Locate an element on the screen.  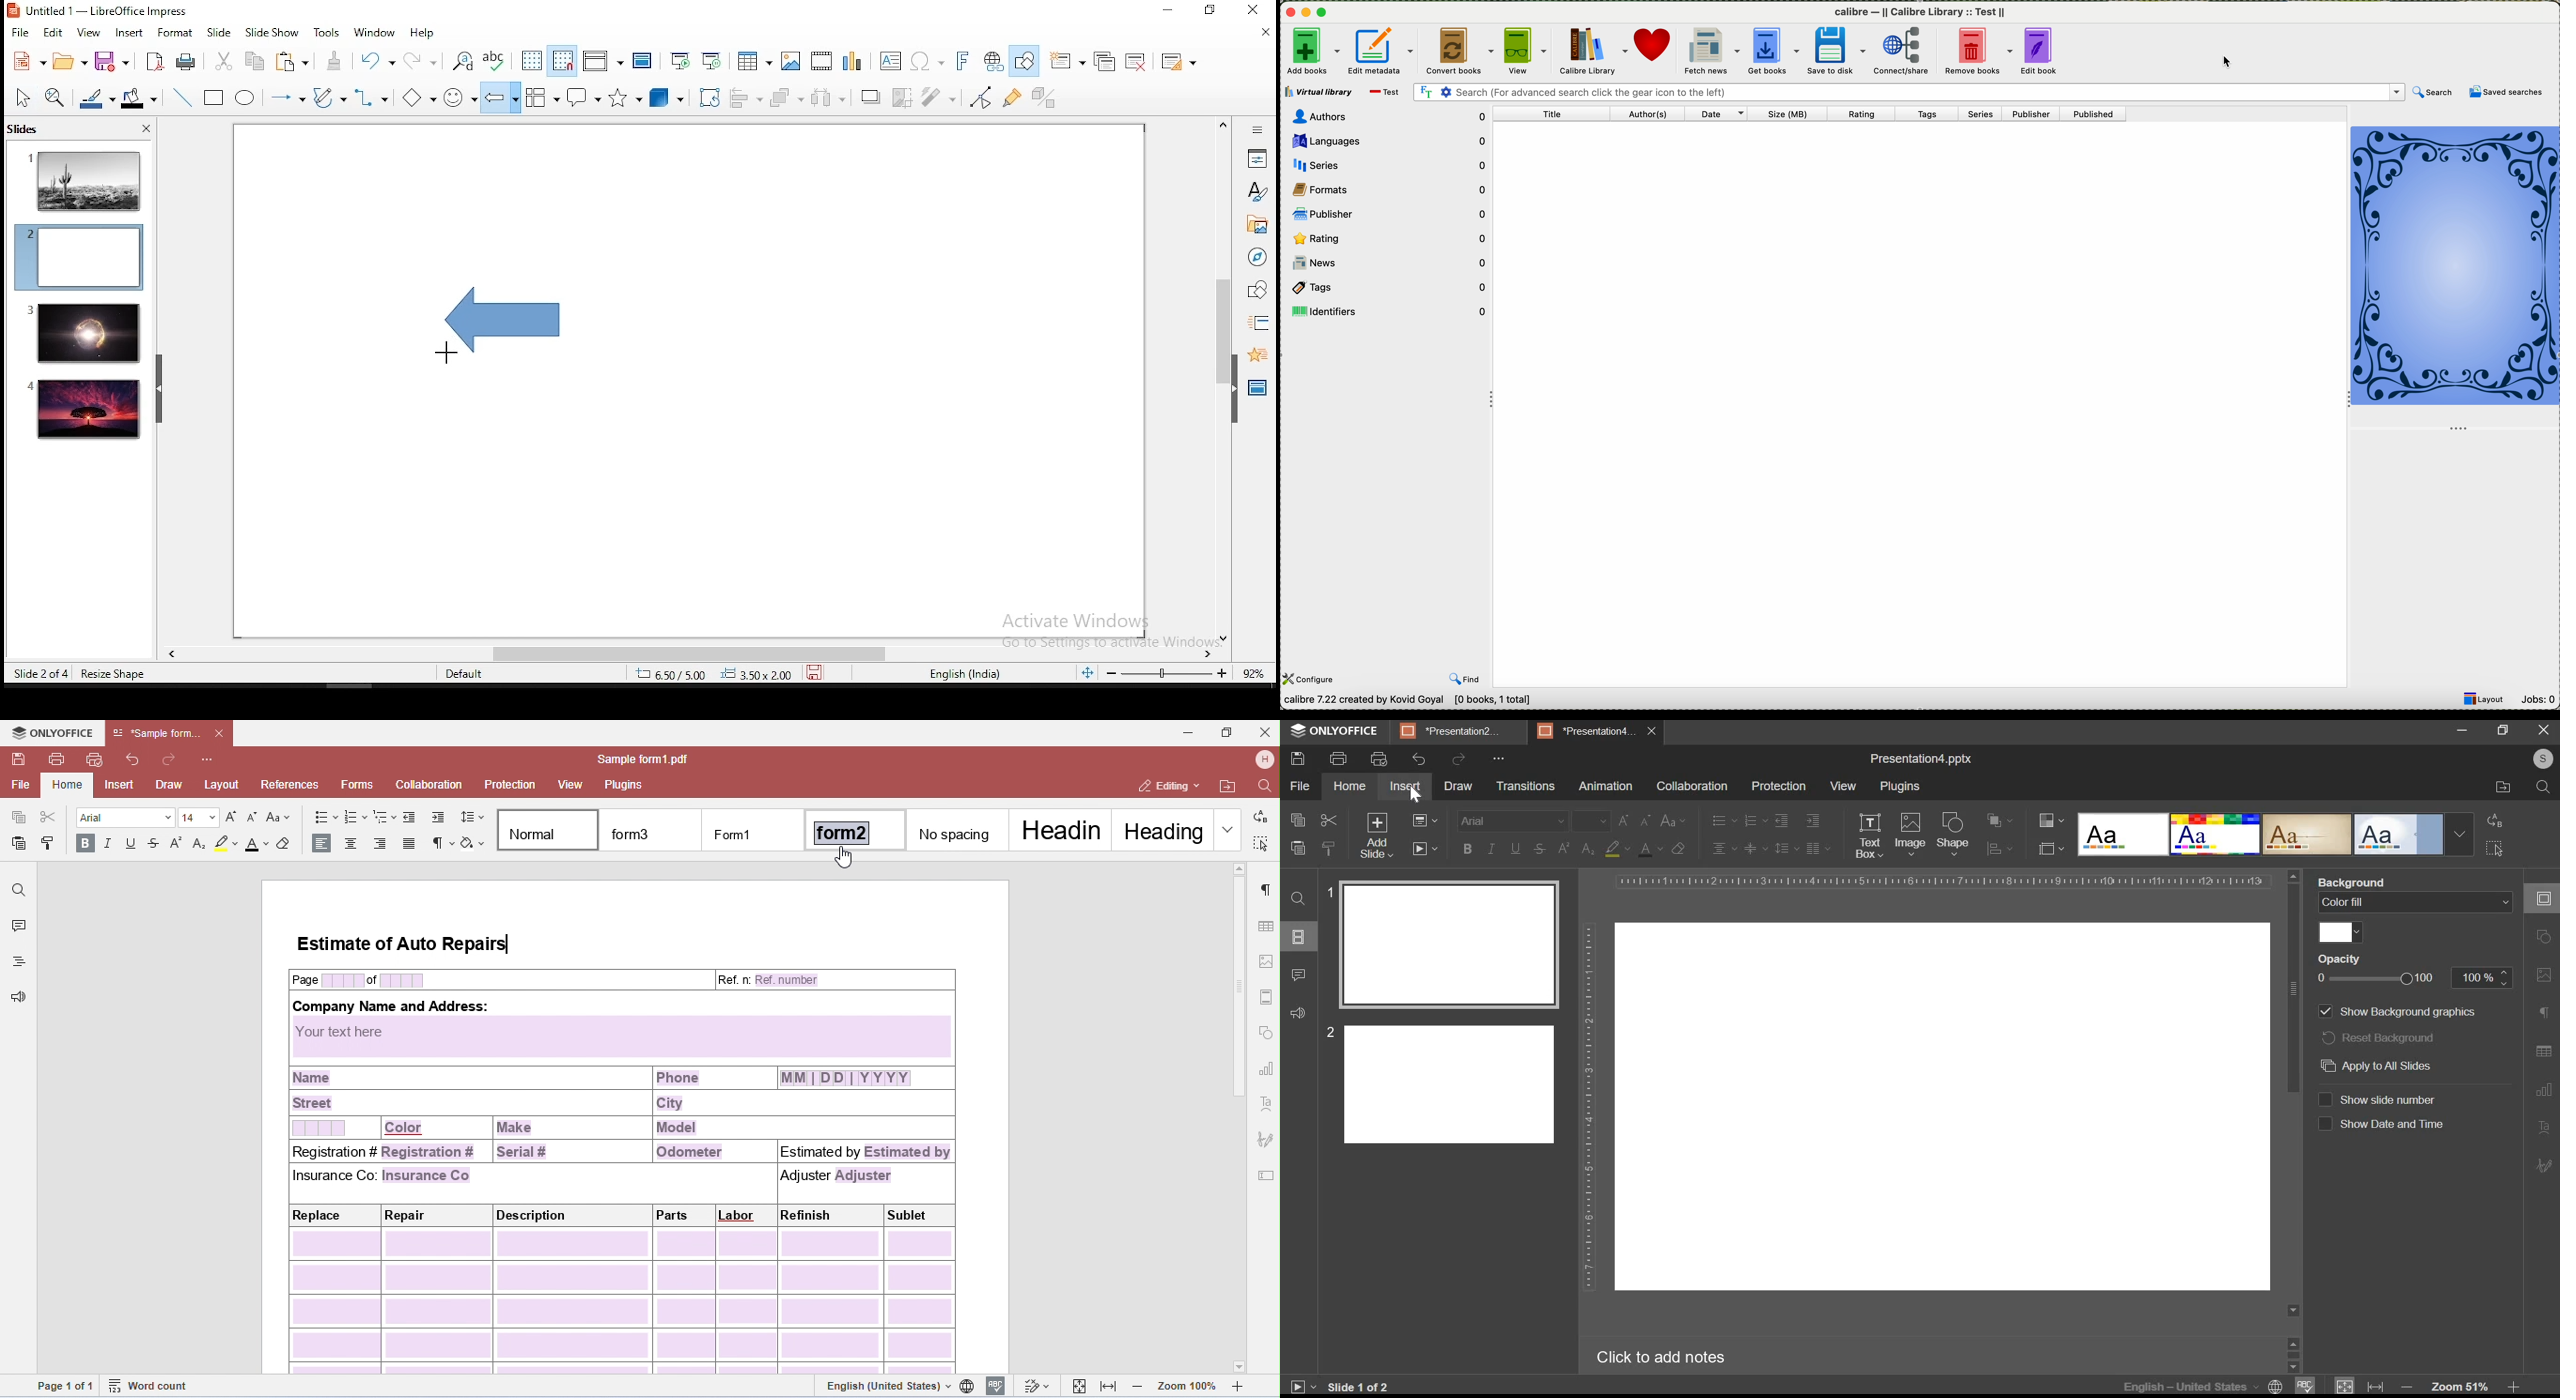
redo is located at coordinates (424, 60).